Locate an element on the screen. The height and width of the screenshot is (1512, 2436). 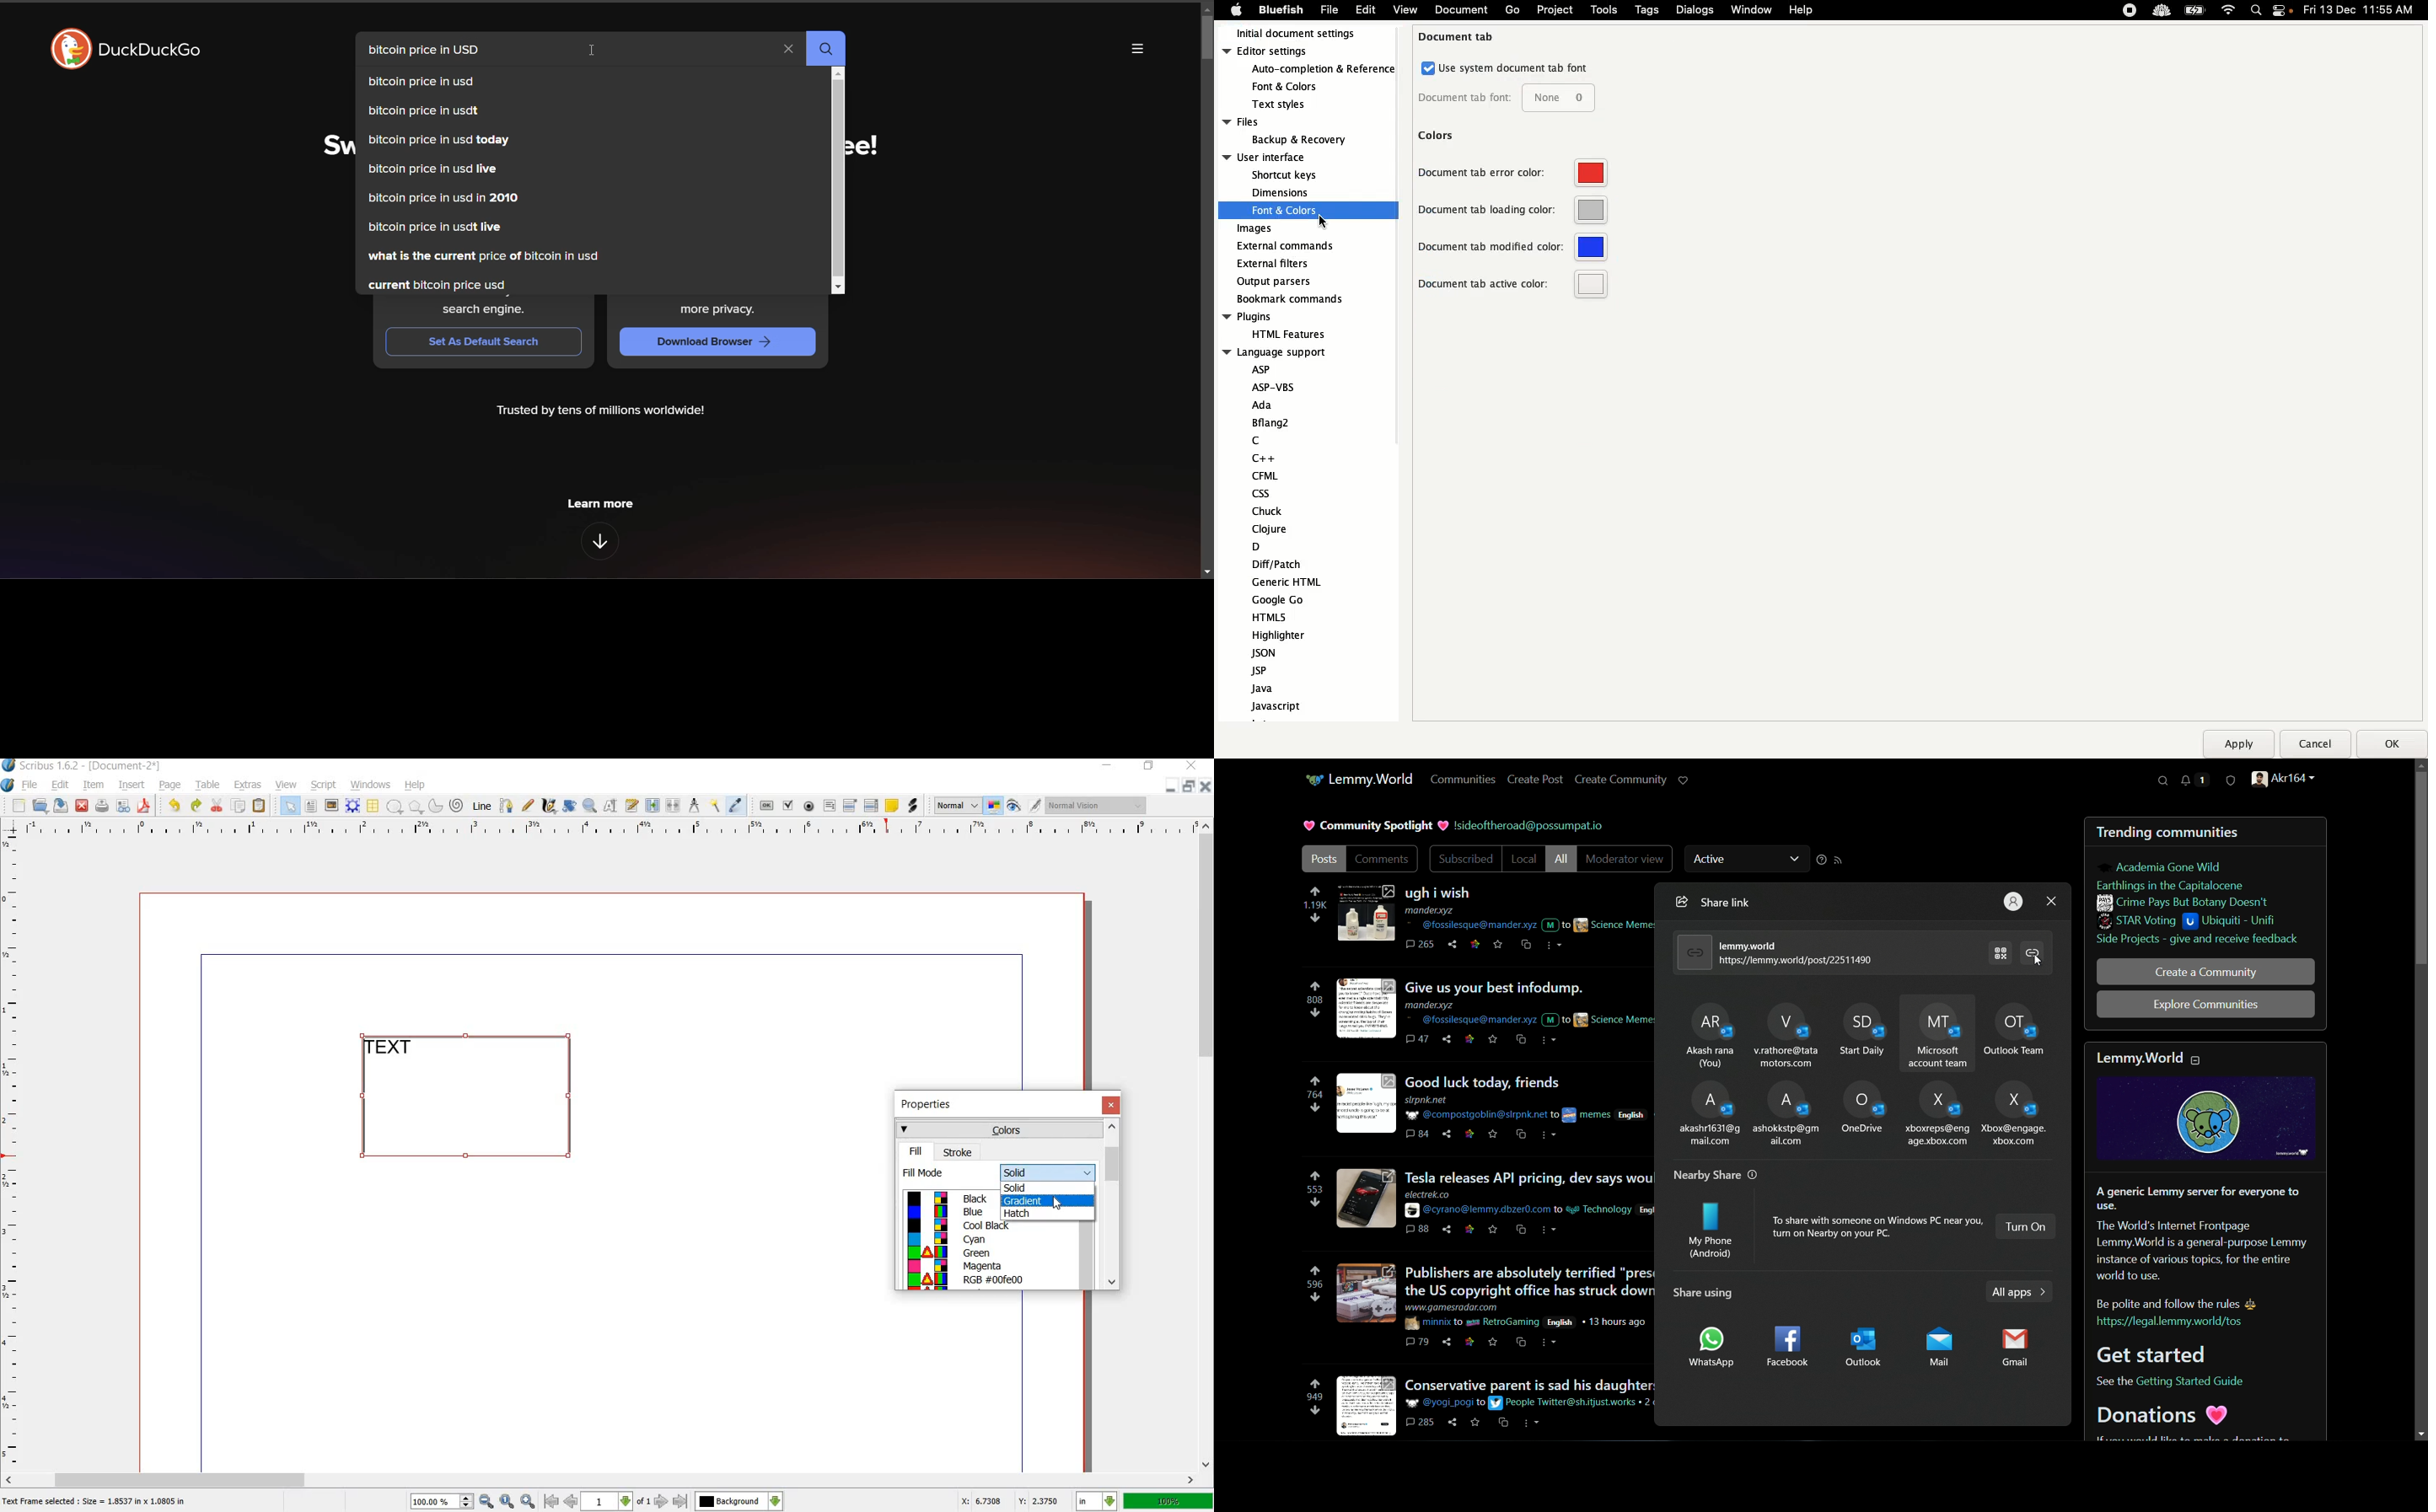
thumbnail is located at coordinates (1364, 1104).